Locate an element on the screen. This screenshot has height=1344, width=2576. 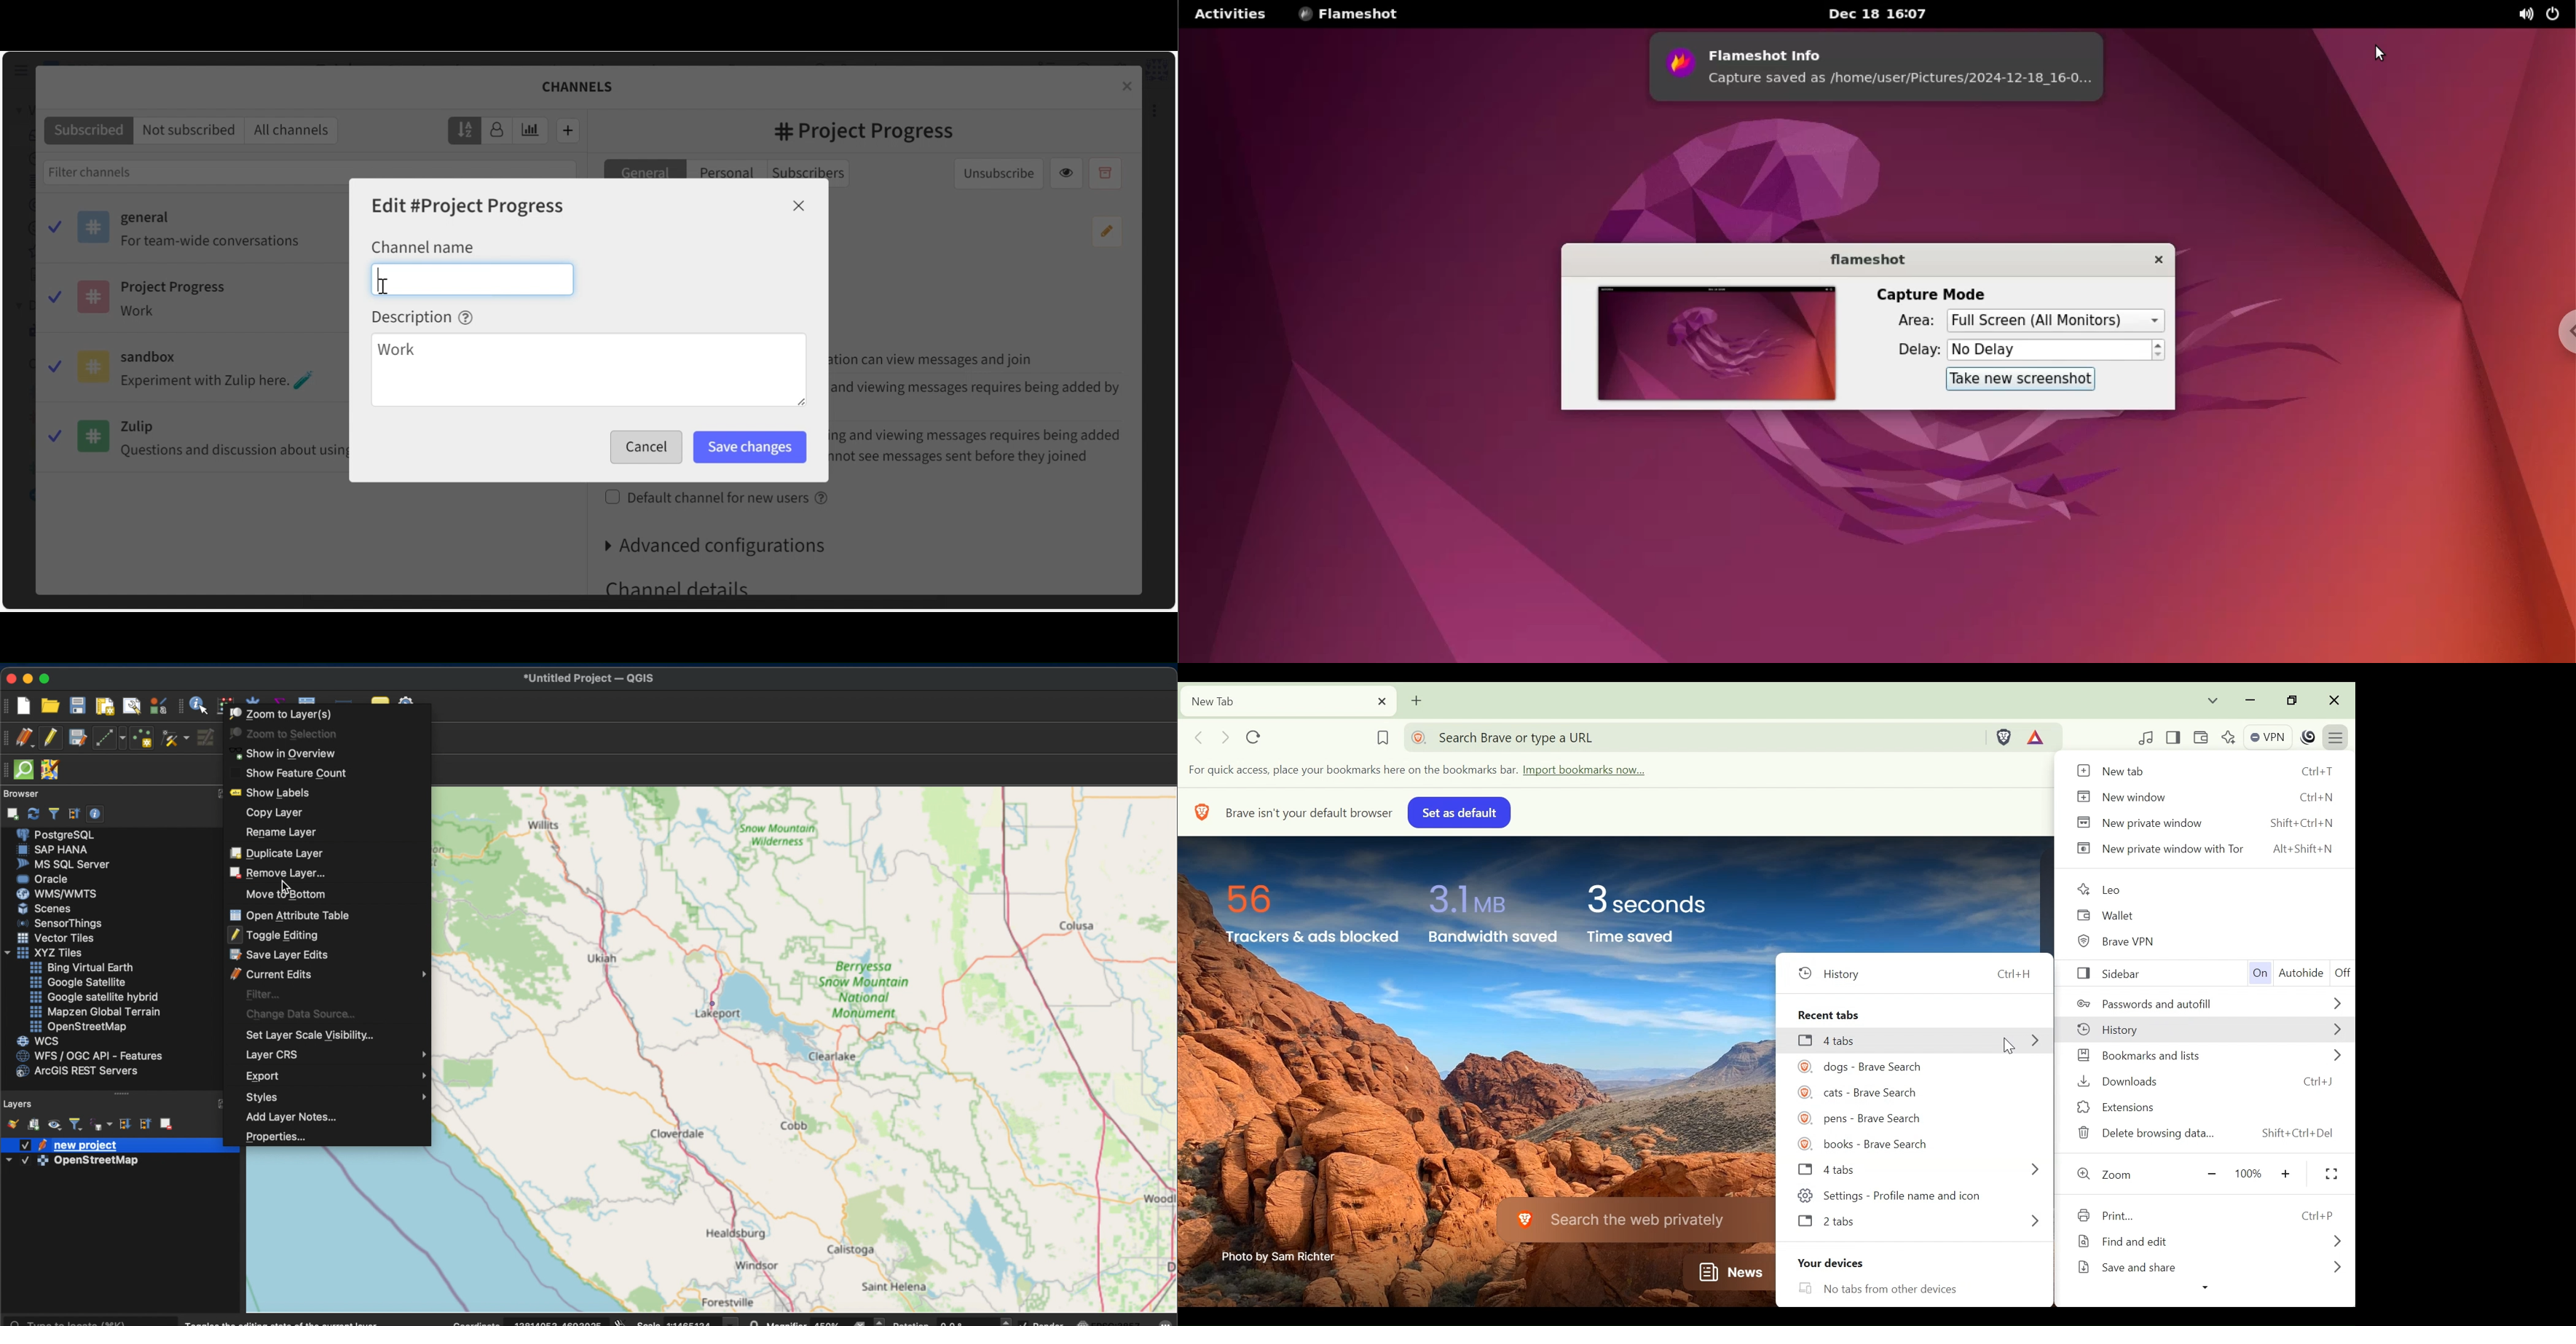
new project is located at coordinates (27, 707).